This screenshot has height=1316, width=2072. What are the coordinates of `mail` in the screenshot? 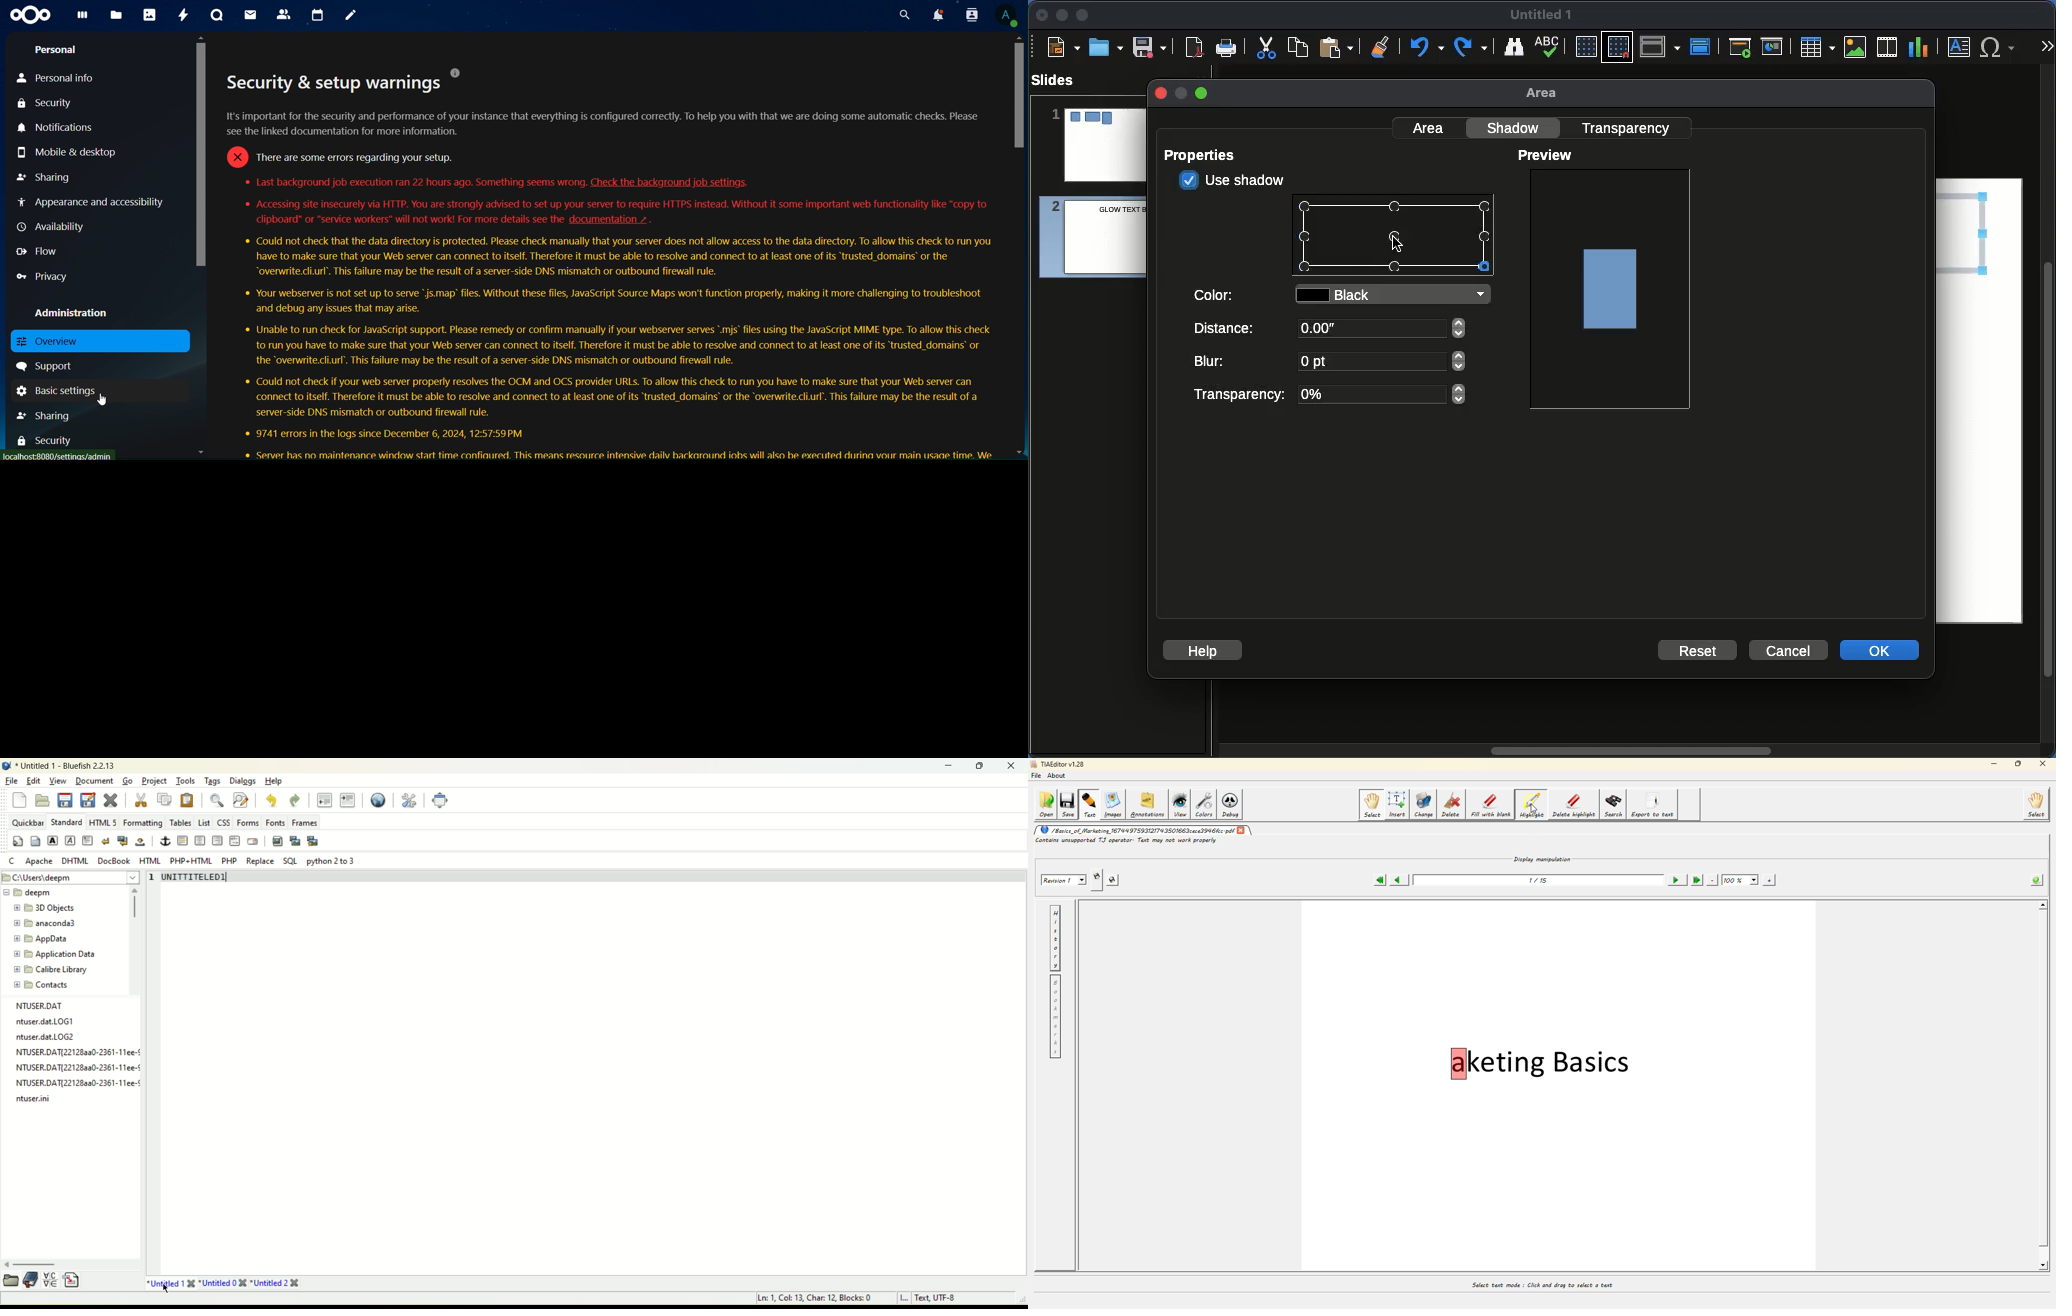 It's located at (249, 14).